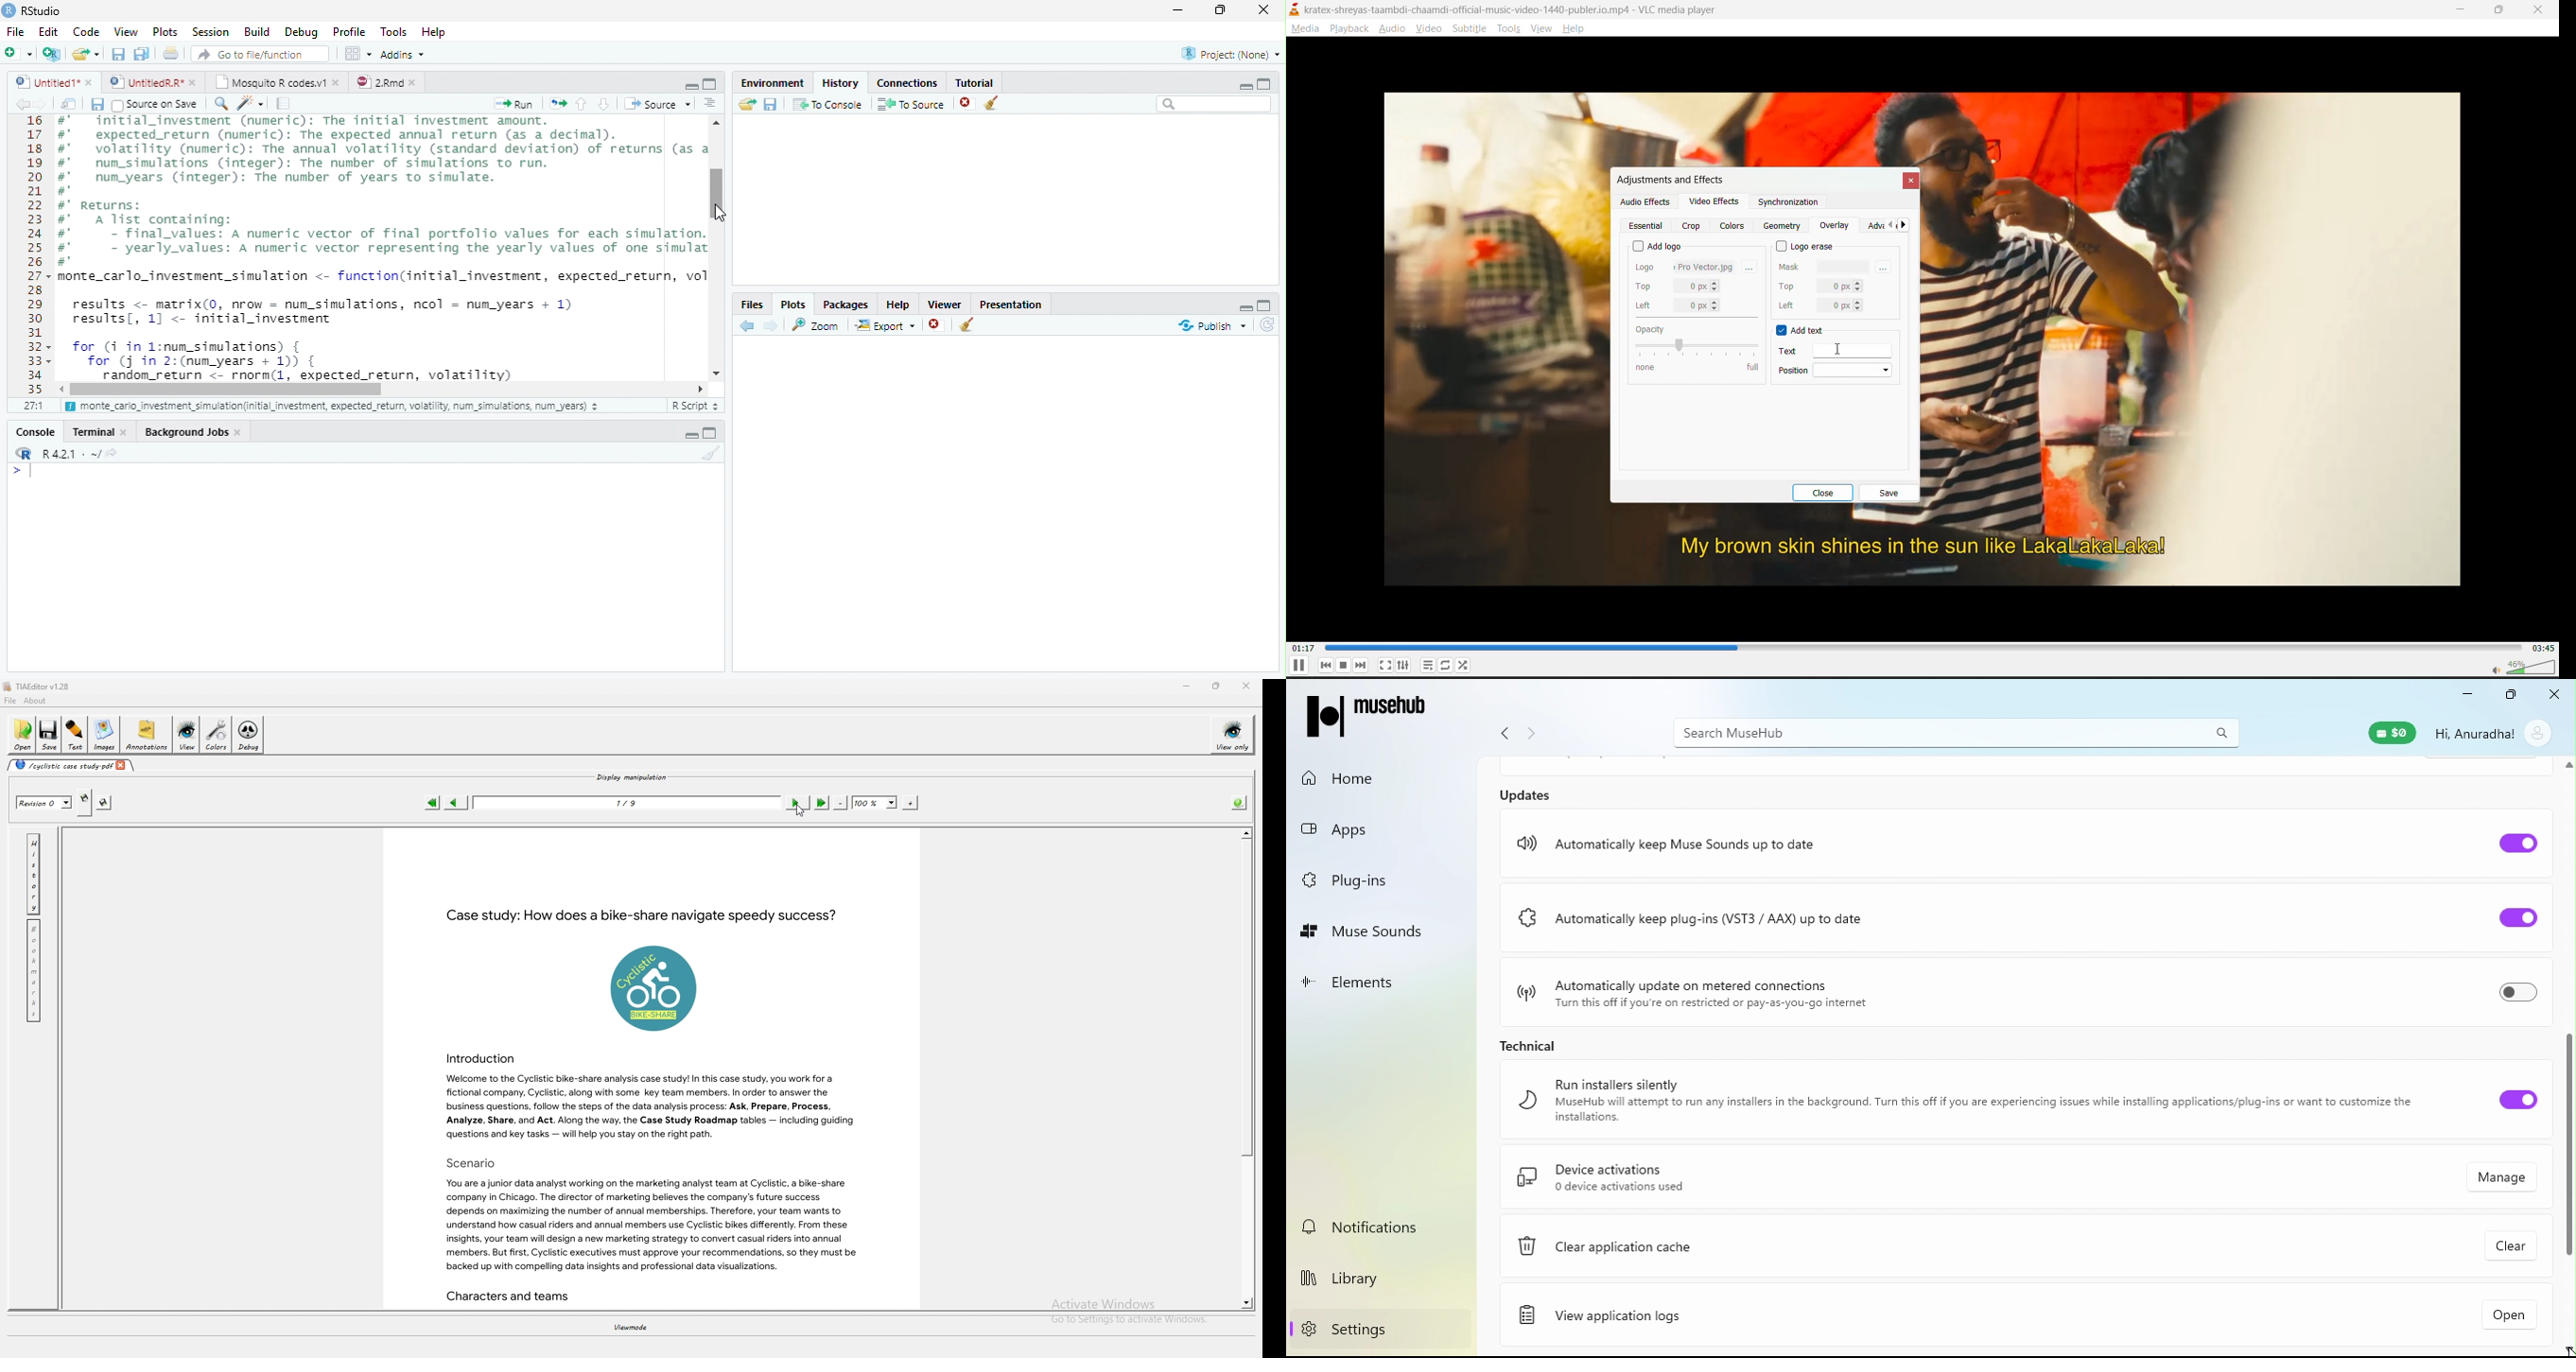 The width and height of the screenshot is (2576, 1372). What do you see at coordinates (258, 54) in the screenshot?
I see `Go to file/function` at bounding box center [258, 54].